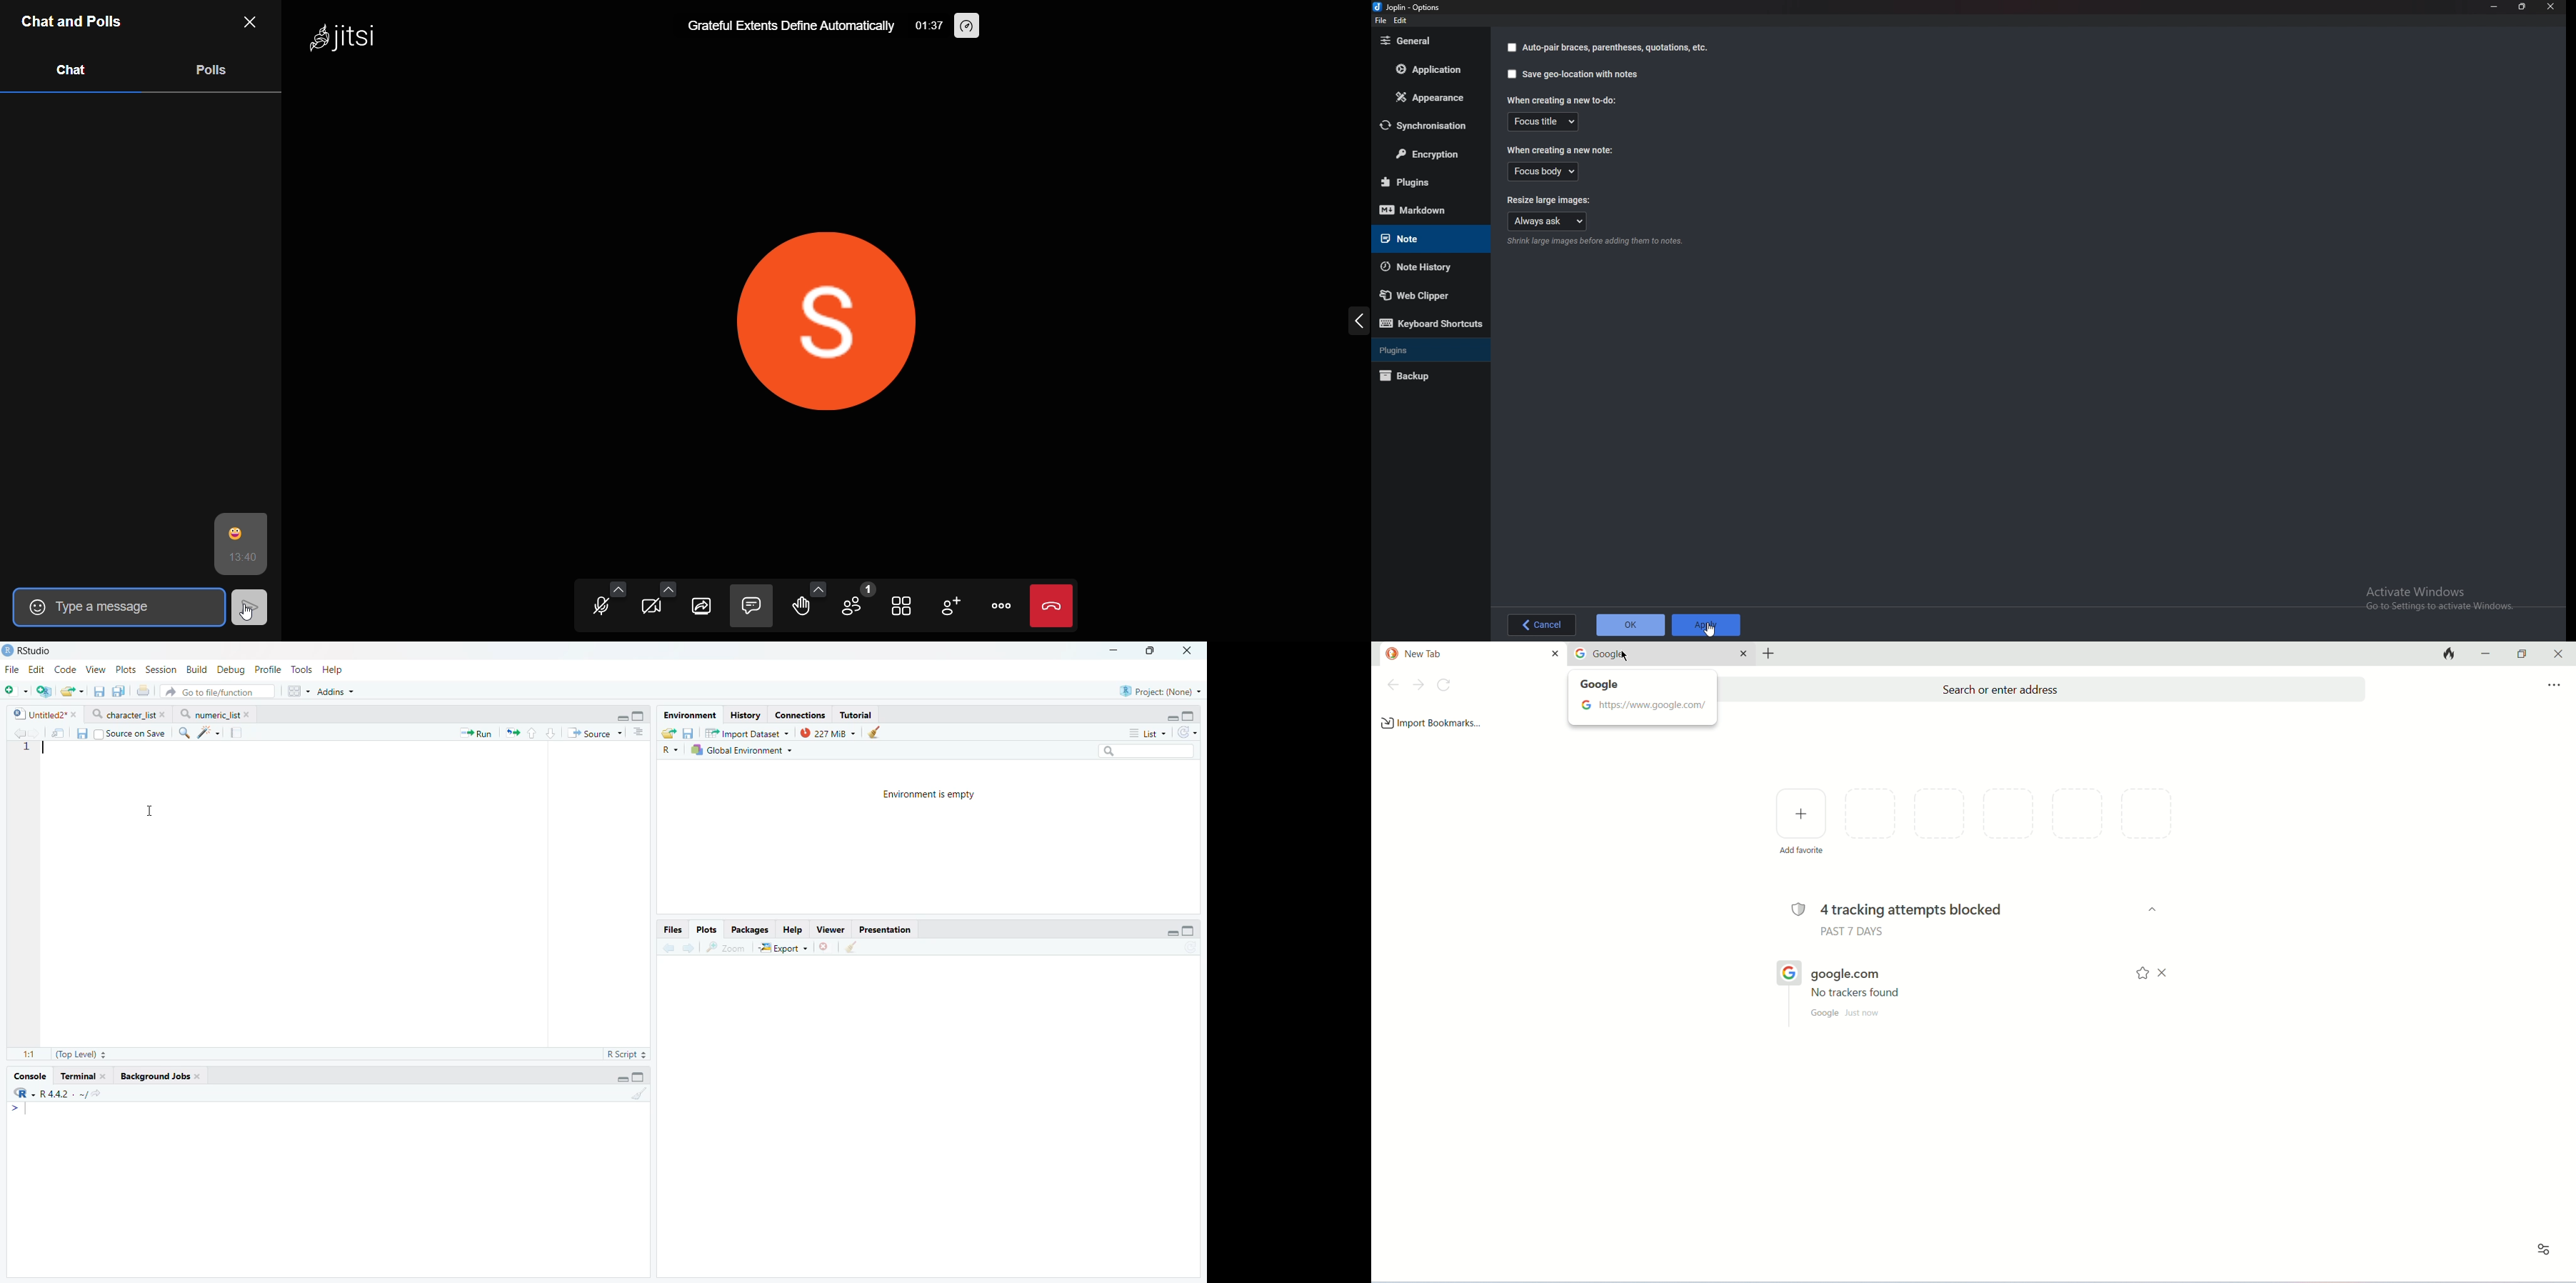  Describe the element at coordinates (116, 691) in the screenshot. I see `Save all open files` at that location.